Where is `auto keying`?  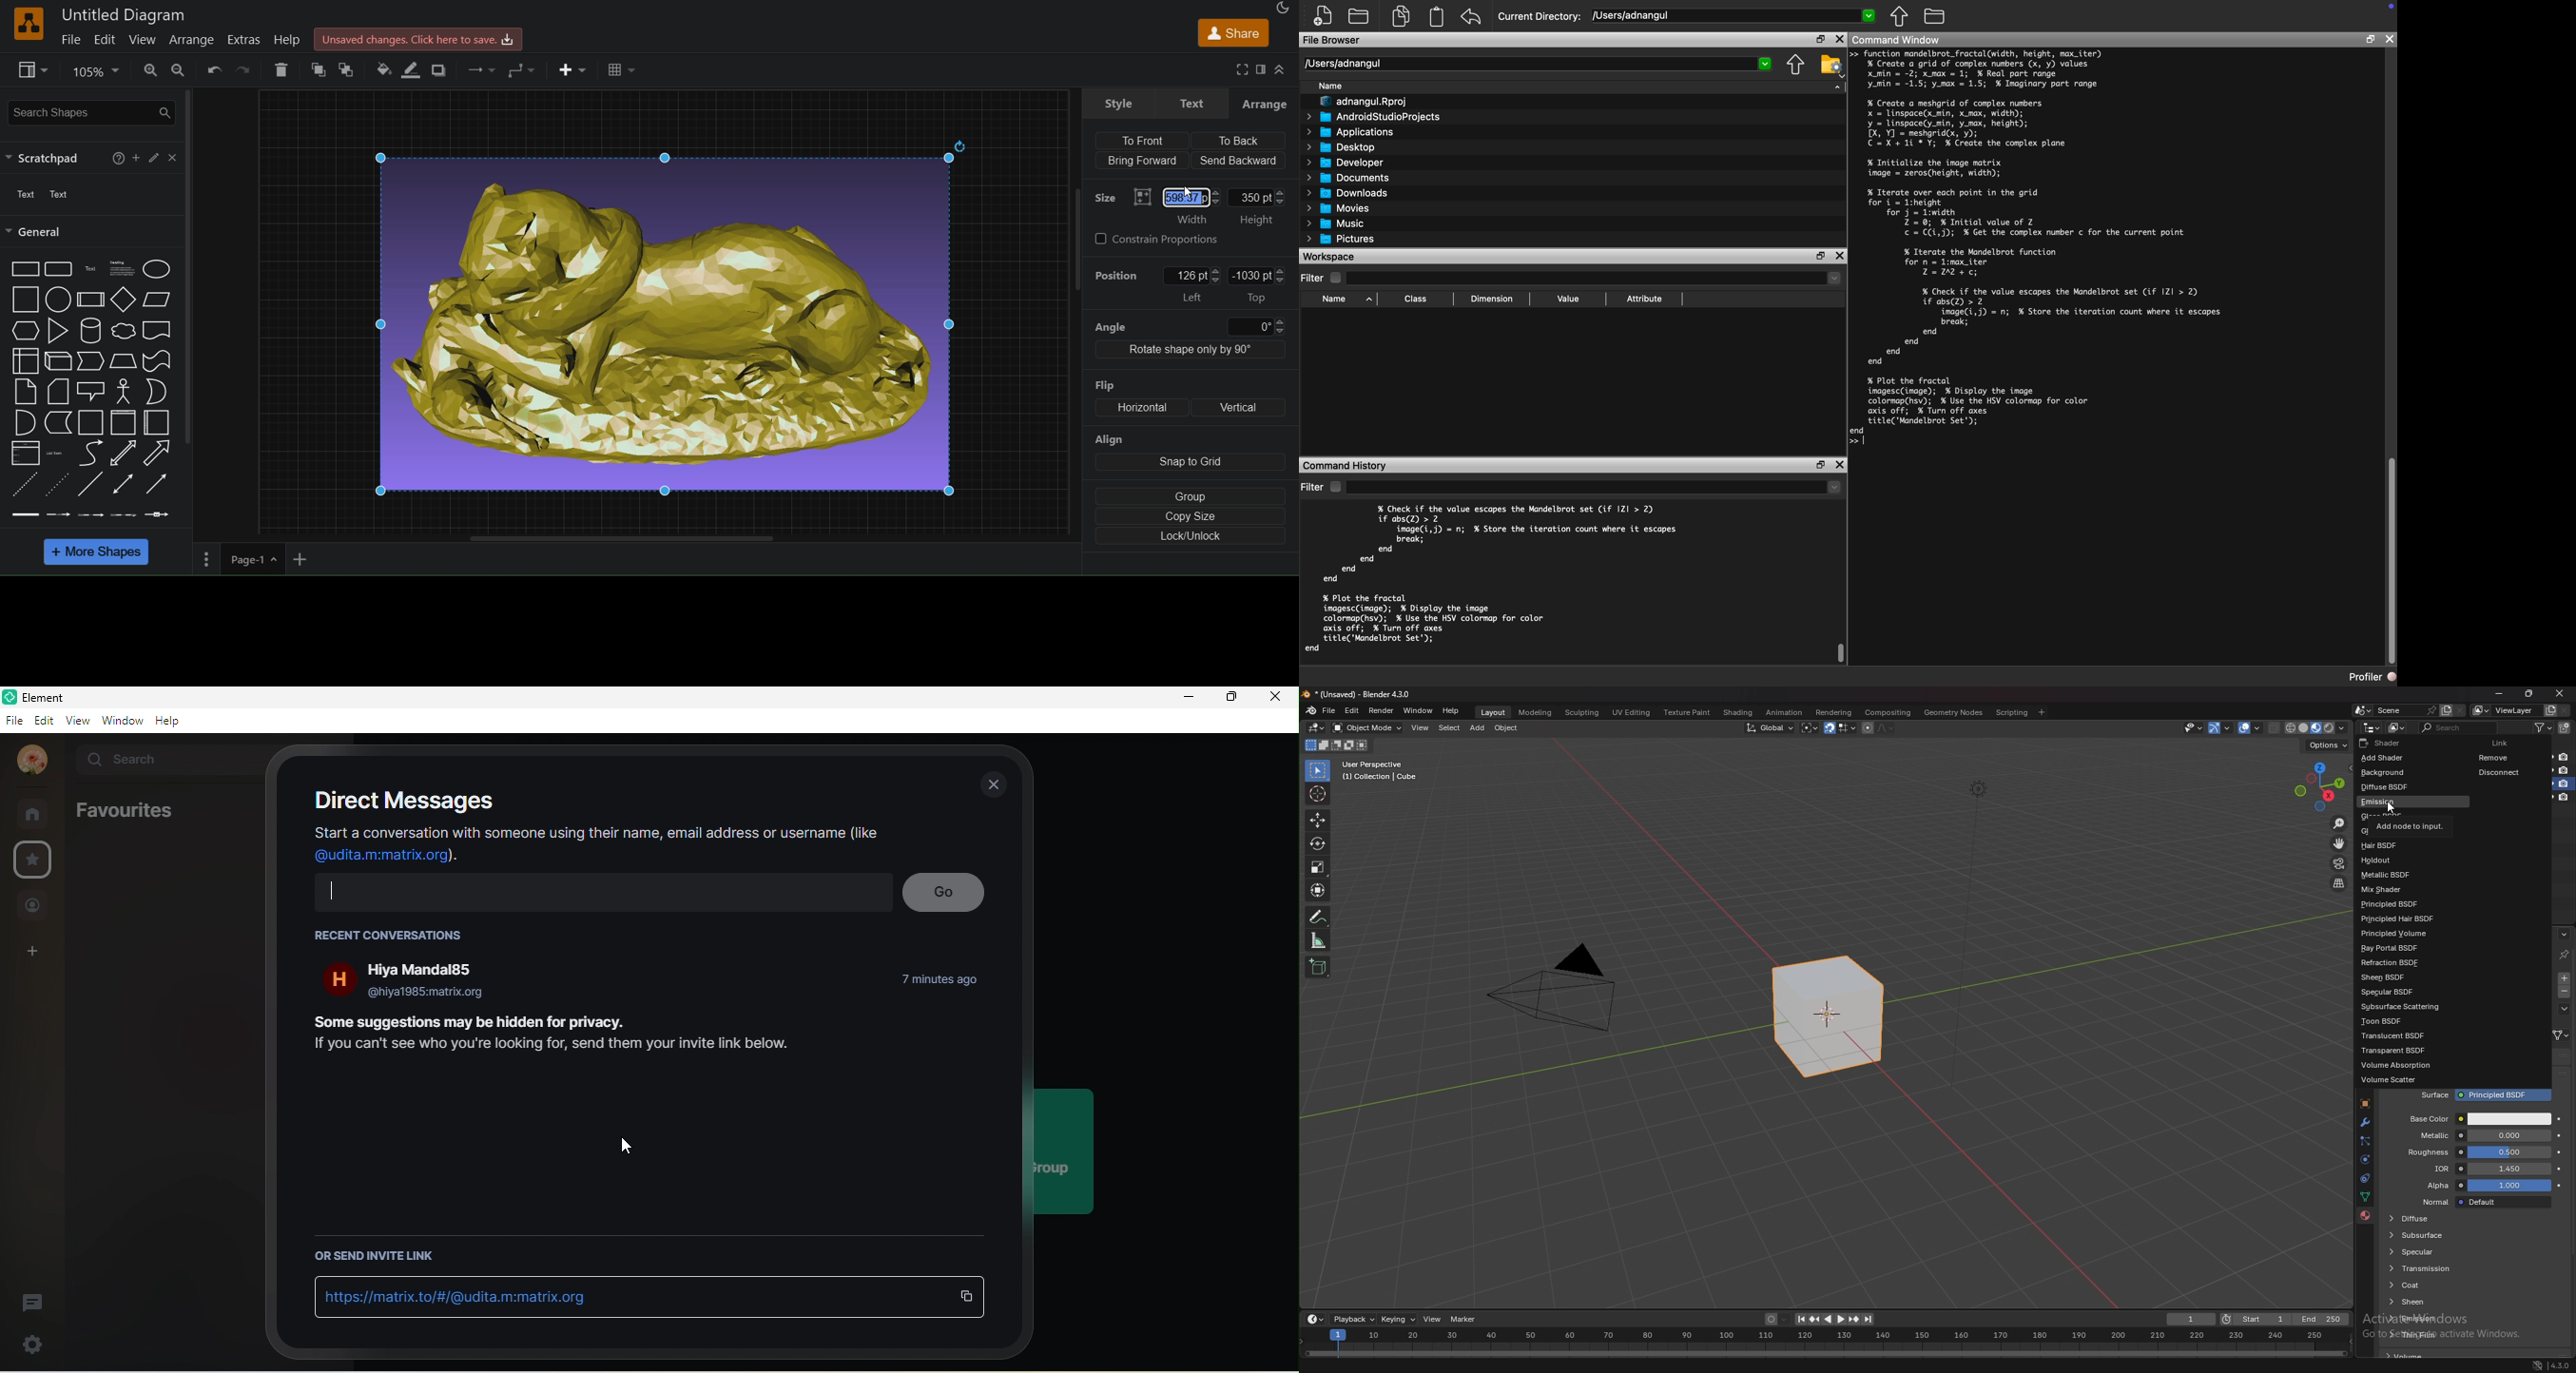
auto keying is located at coordinates (1776, 1320).